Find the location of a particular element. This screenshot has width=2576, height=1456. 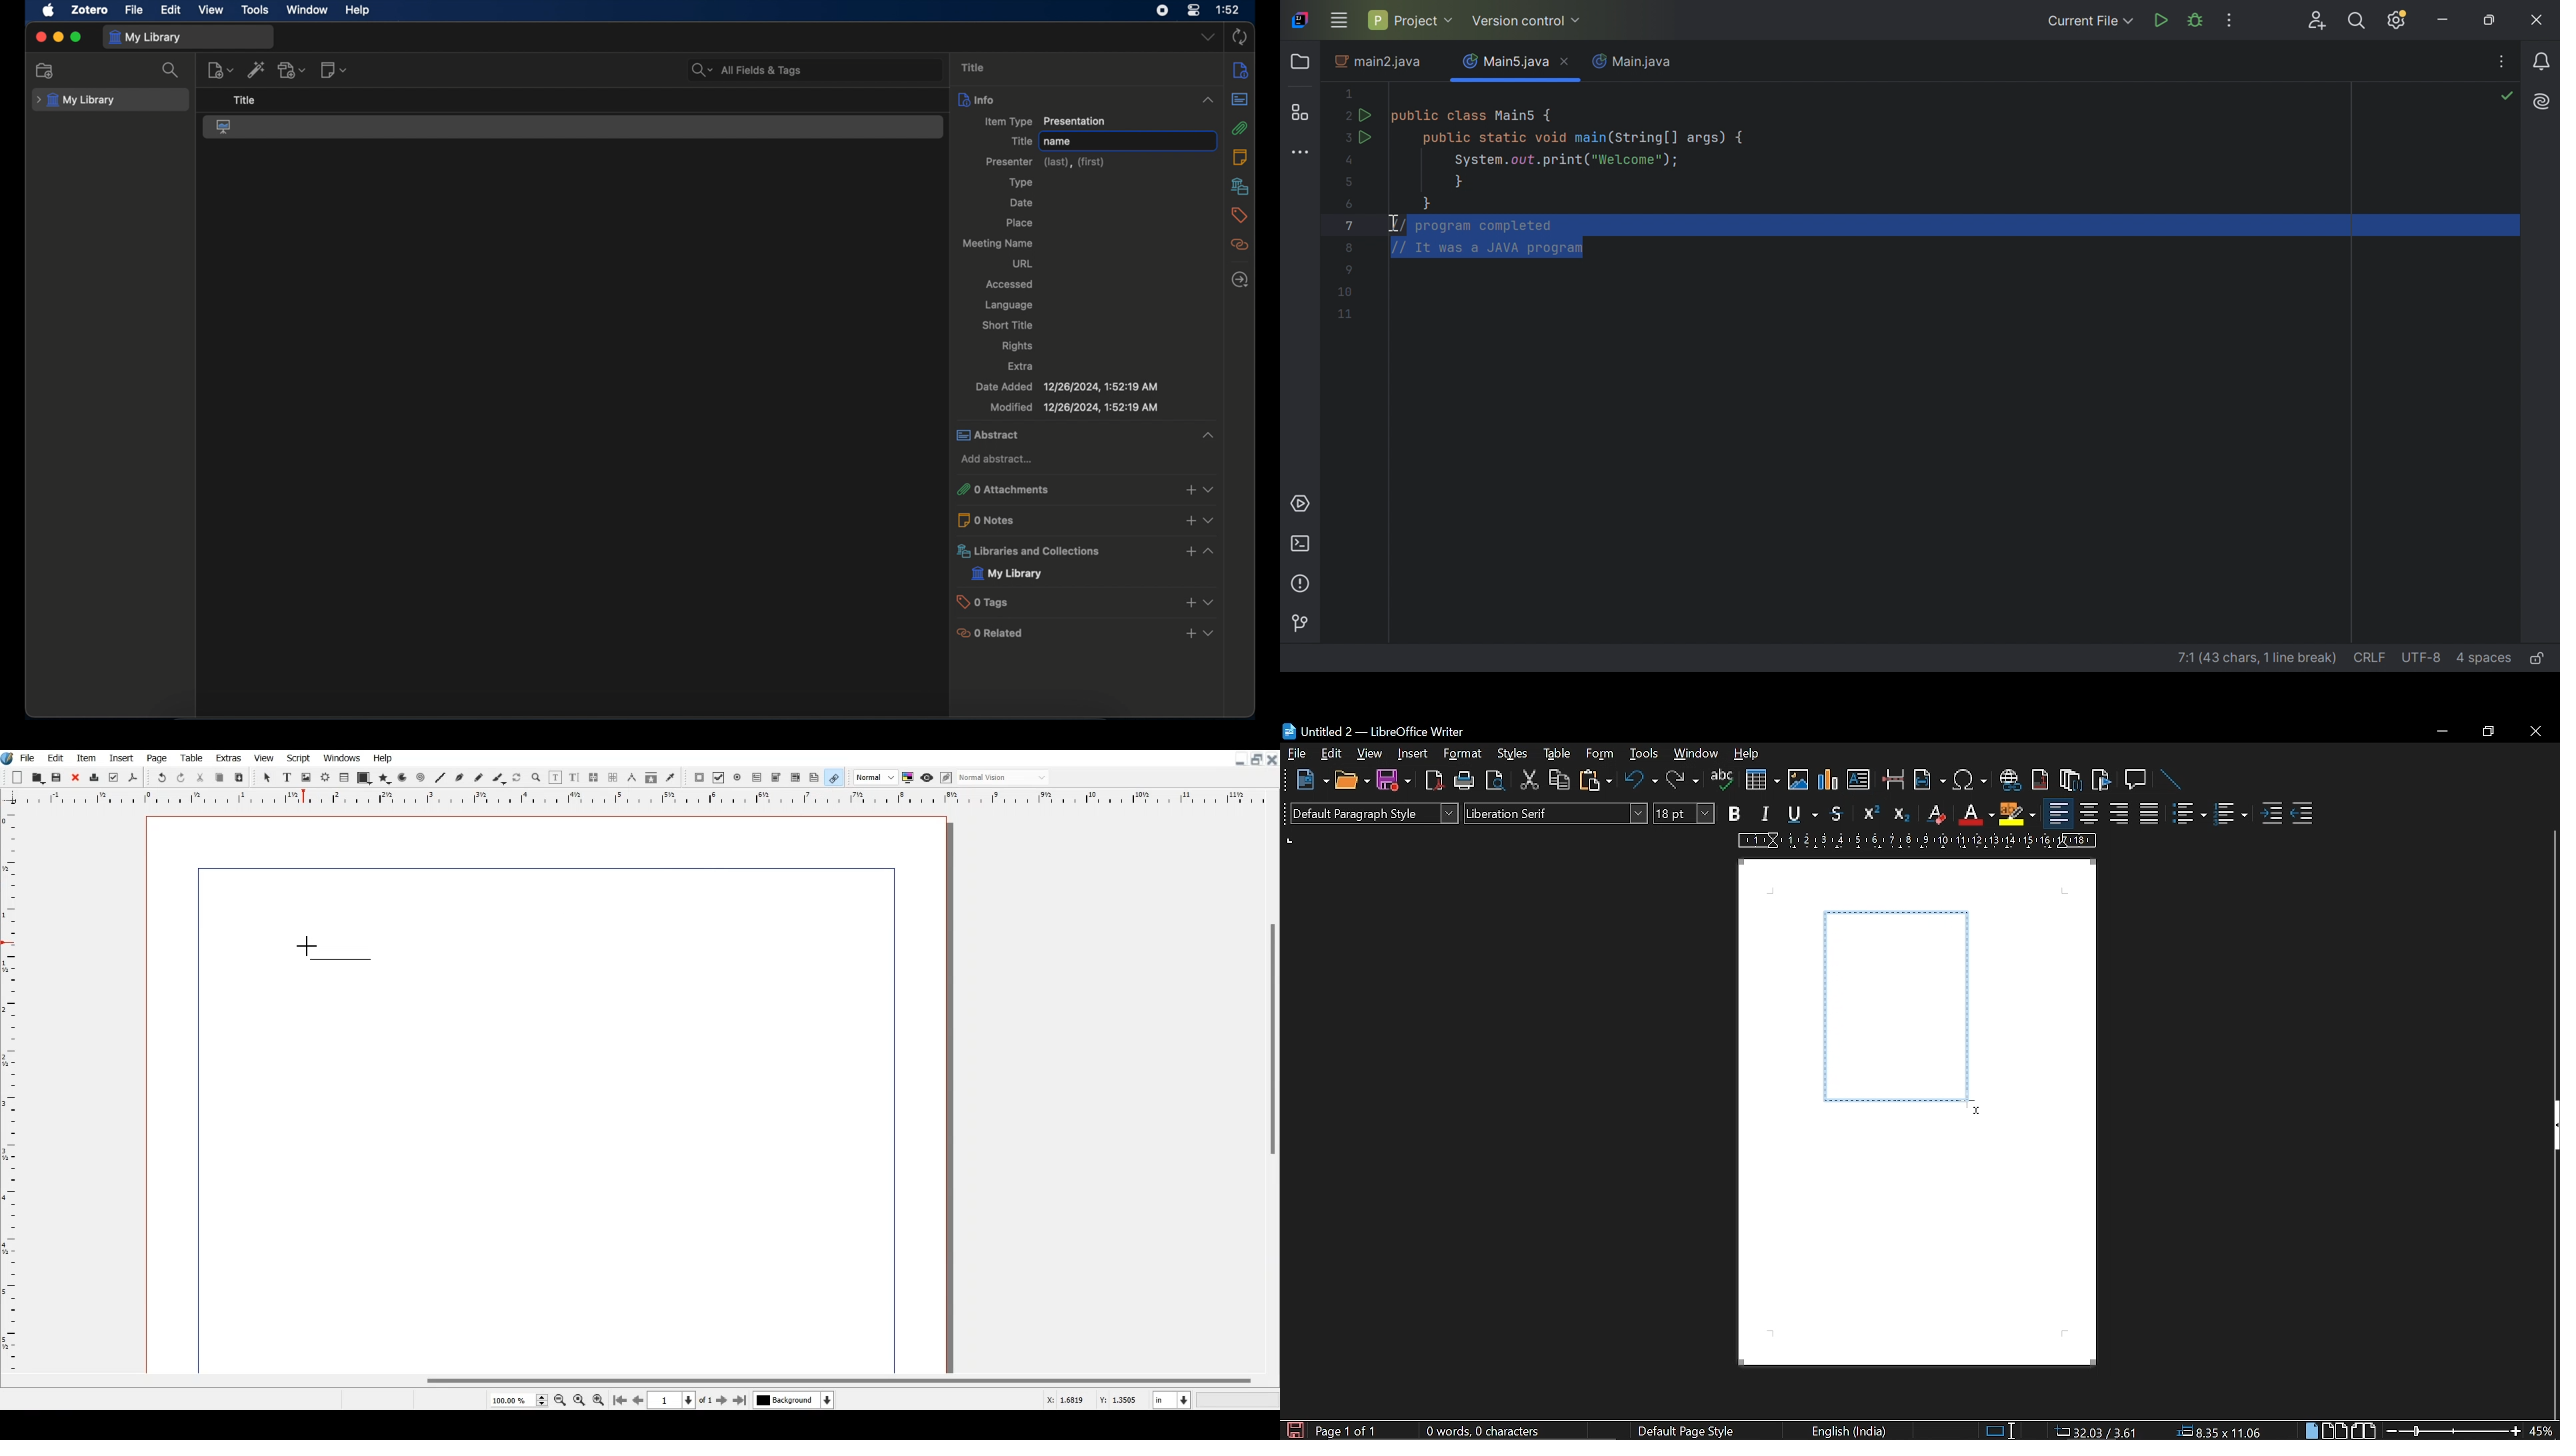

insert image is located at coordinates (1798, 782).